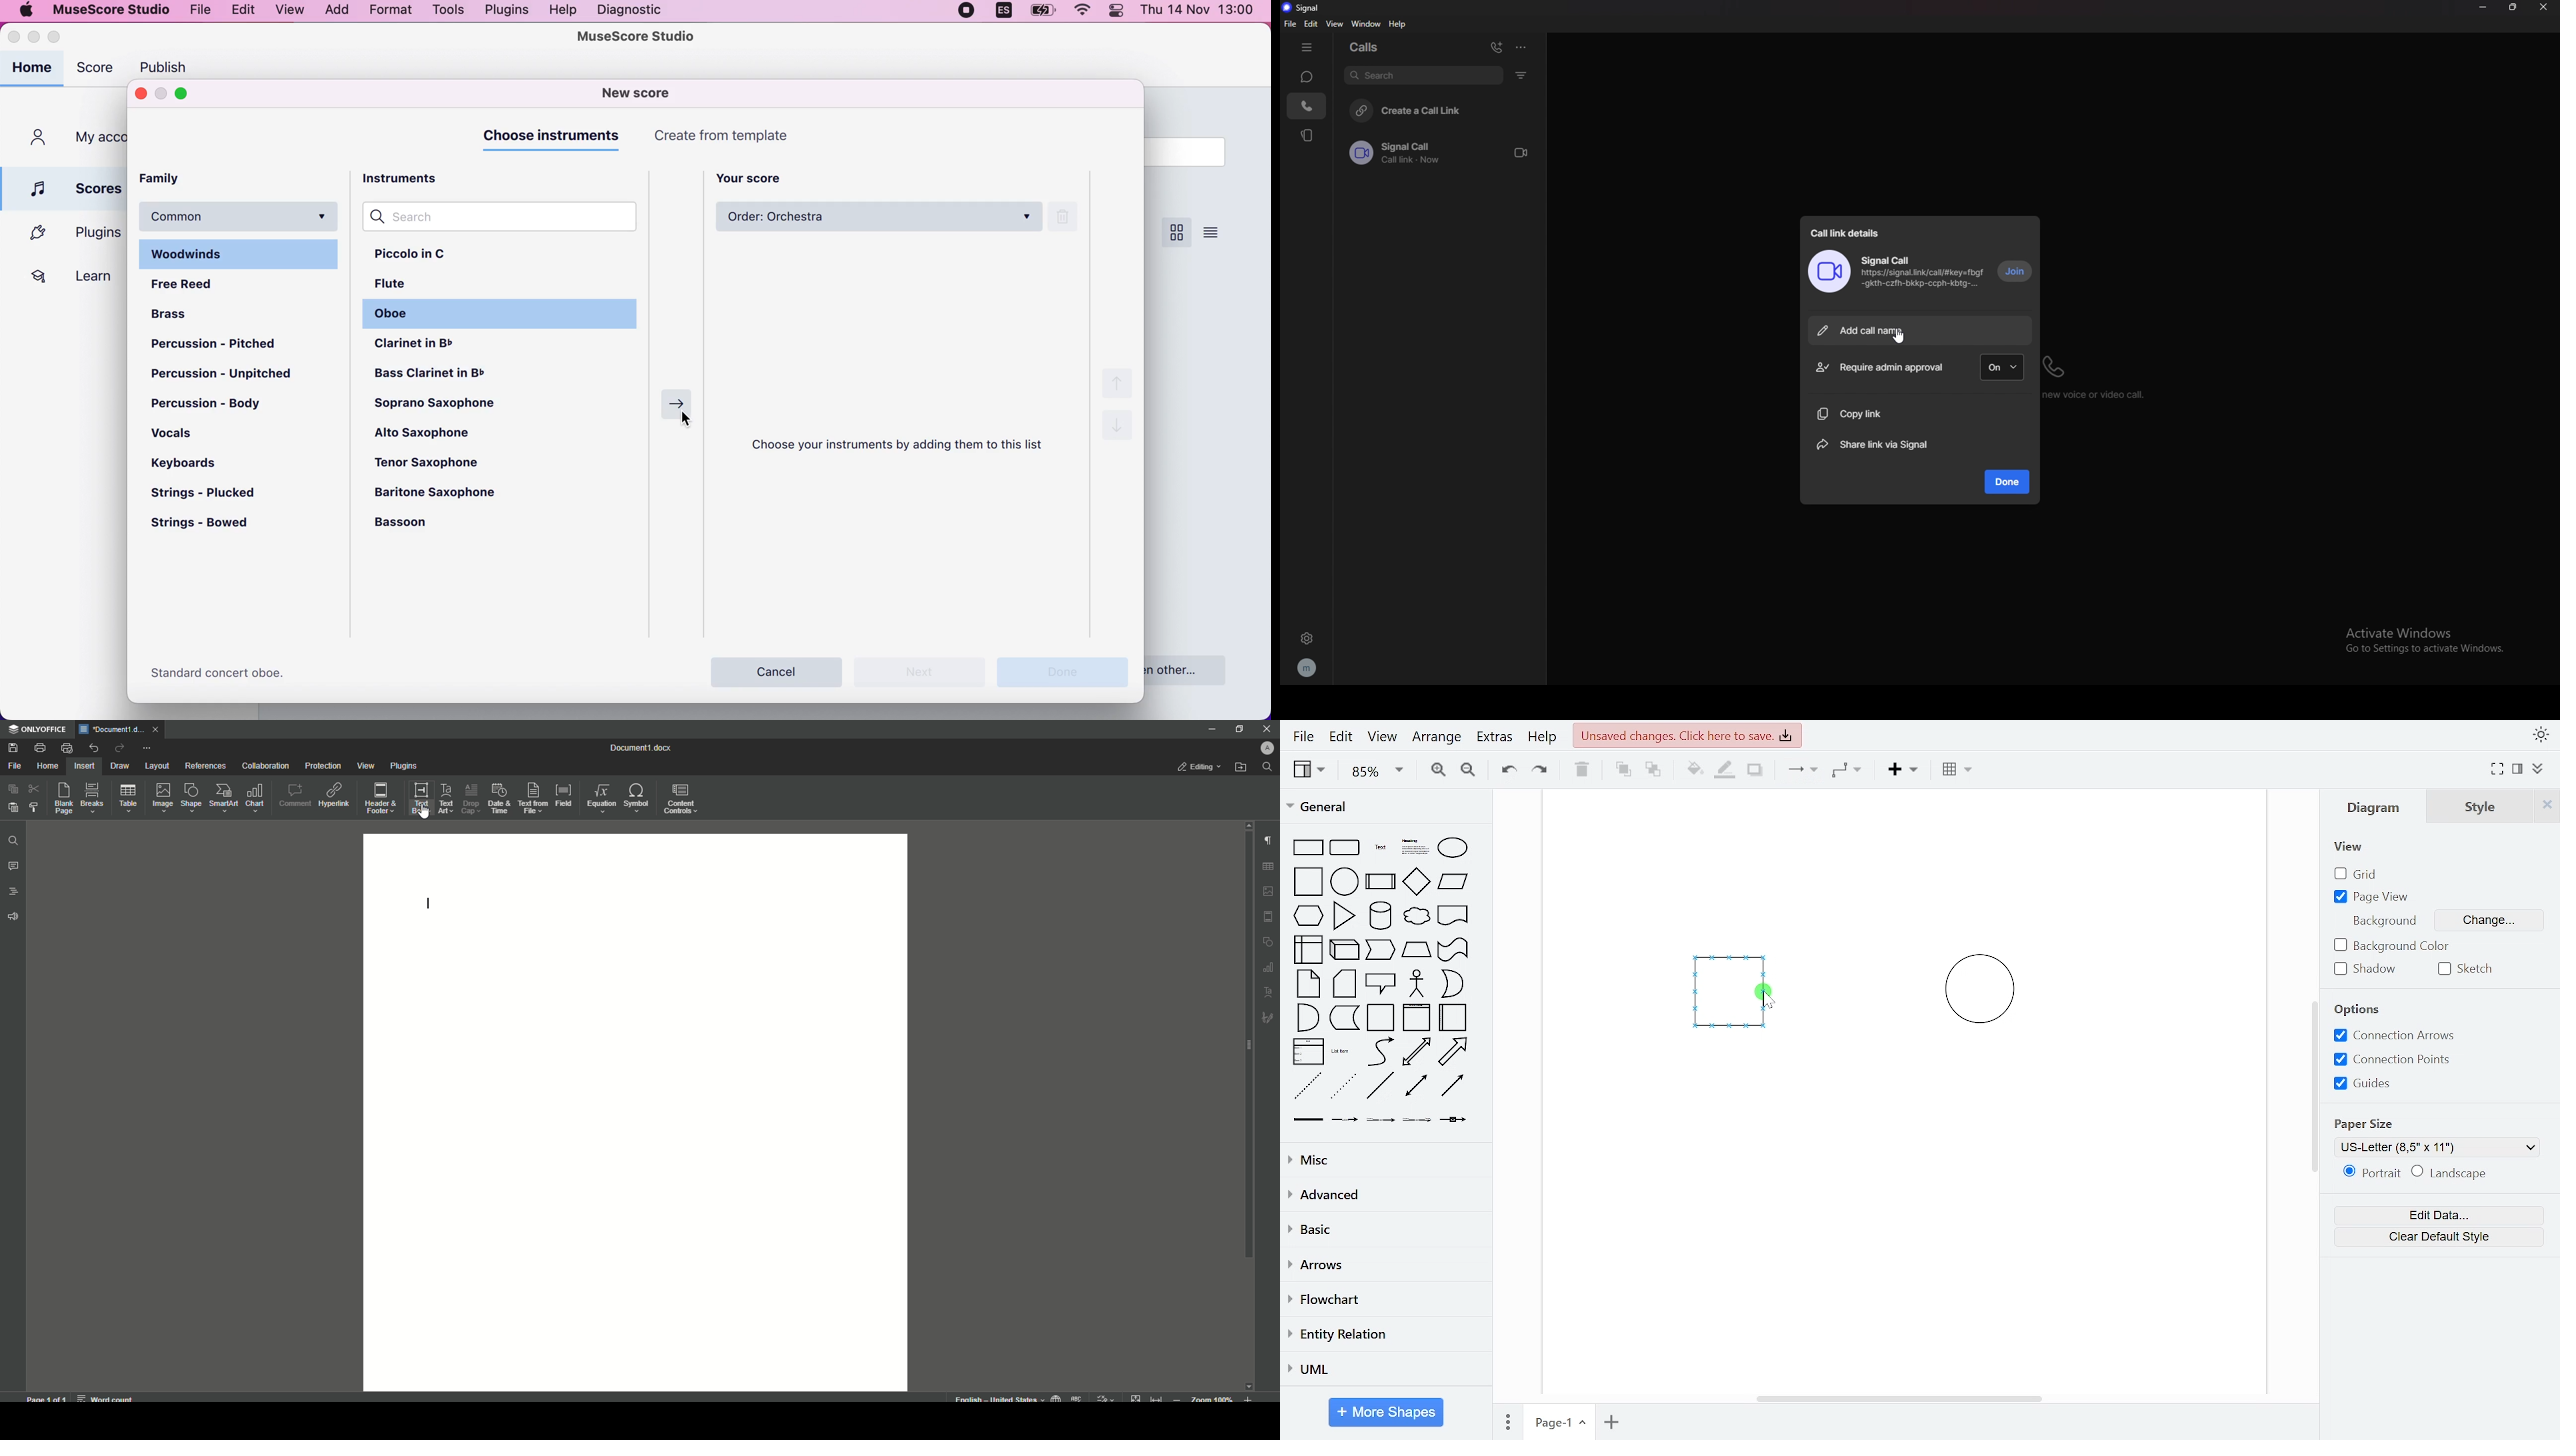 This screenshot has height=1456, width=2576. Describe the element at coordinates (564, 11) in the screenshot. I see `help` at that location.